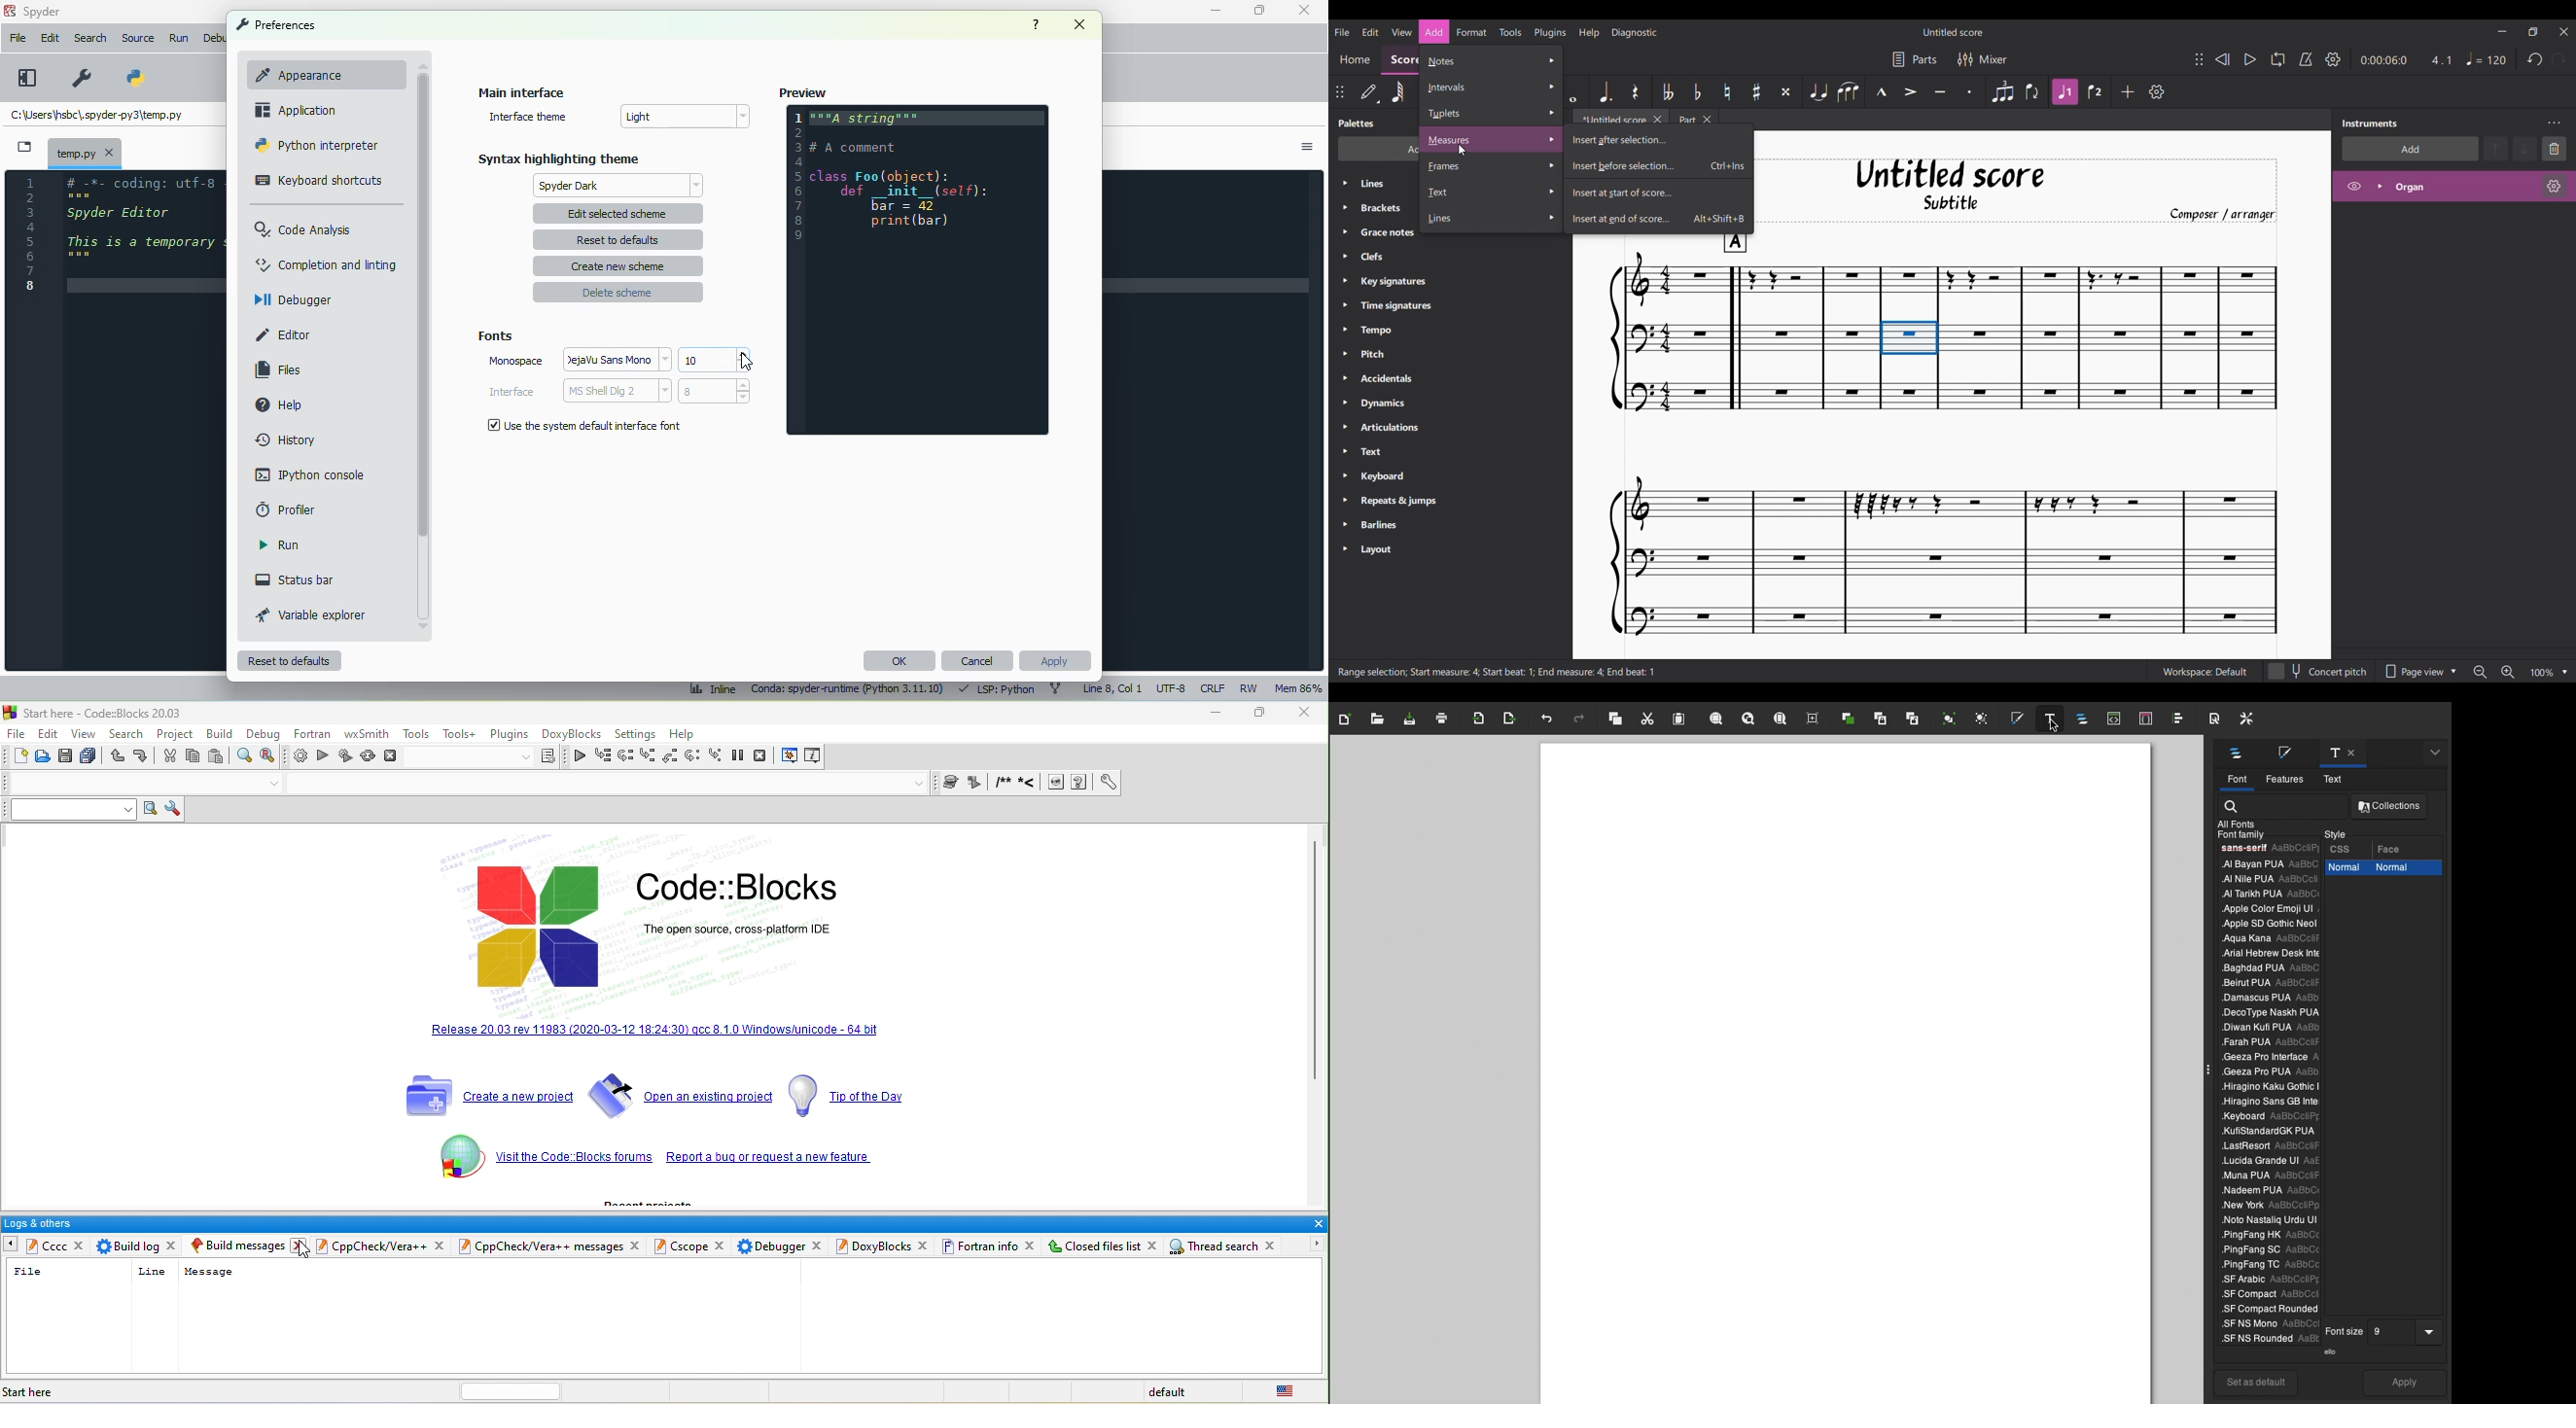  What do you see at coordinates (2049, 718) in the screenshot?
I see `Text selected` at bounding box center [2049, 718].